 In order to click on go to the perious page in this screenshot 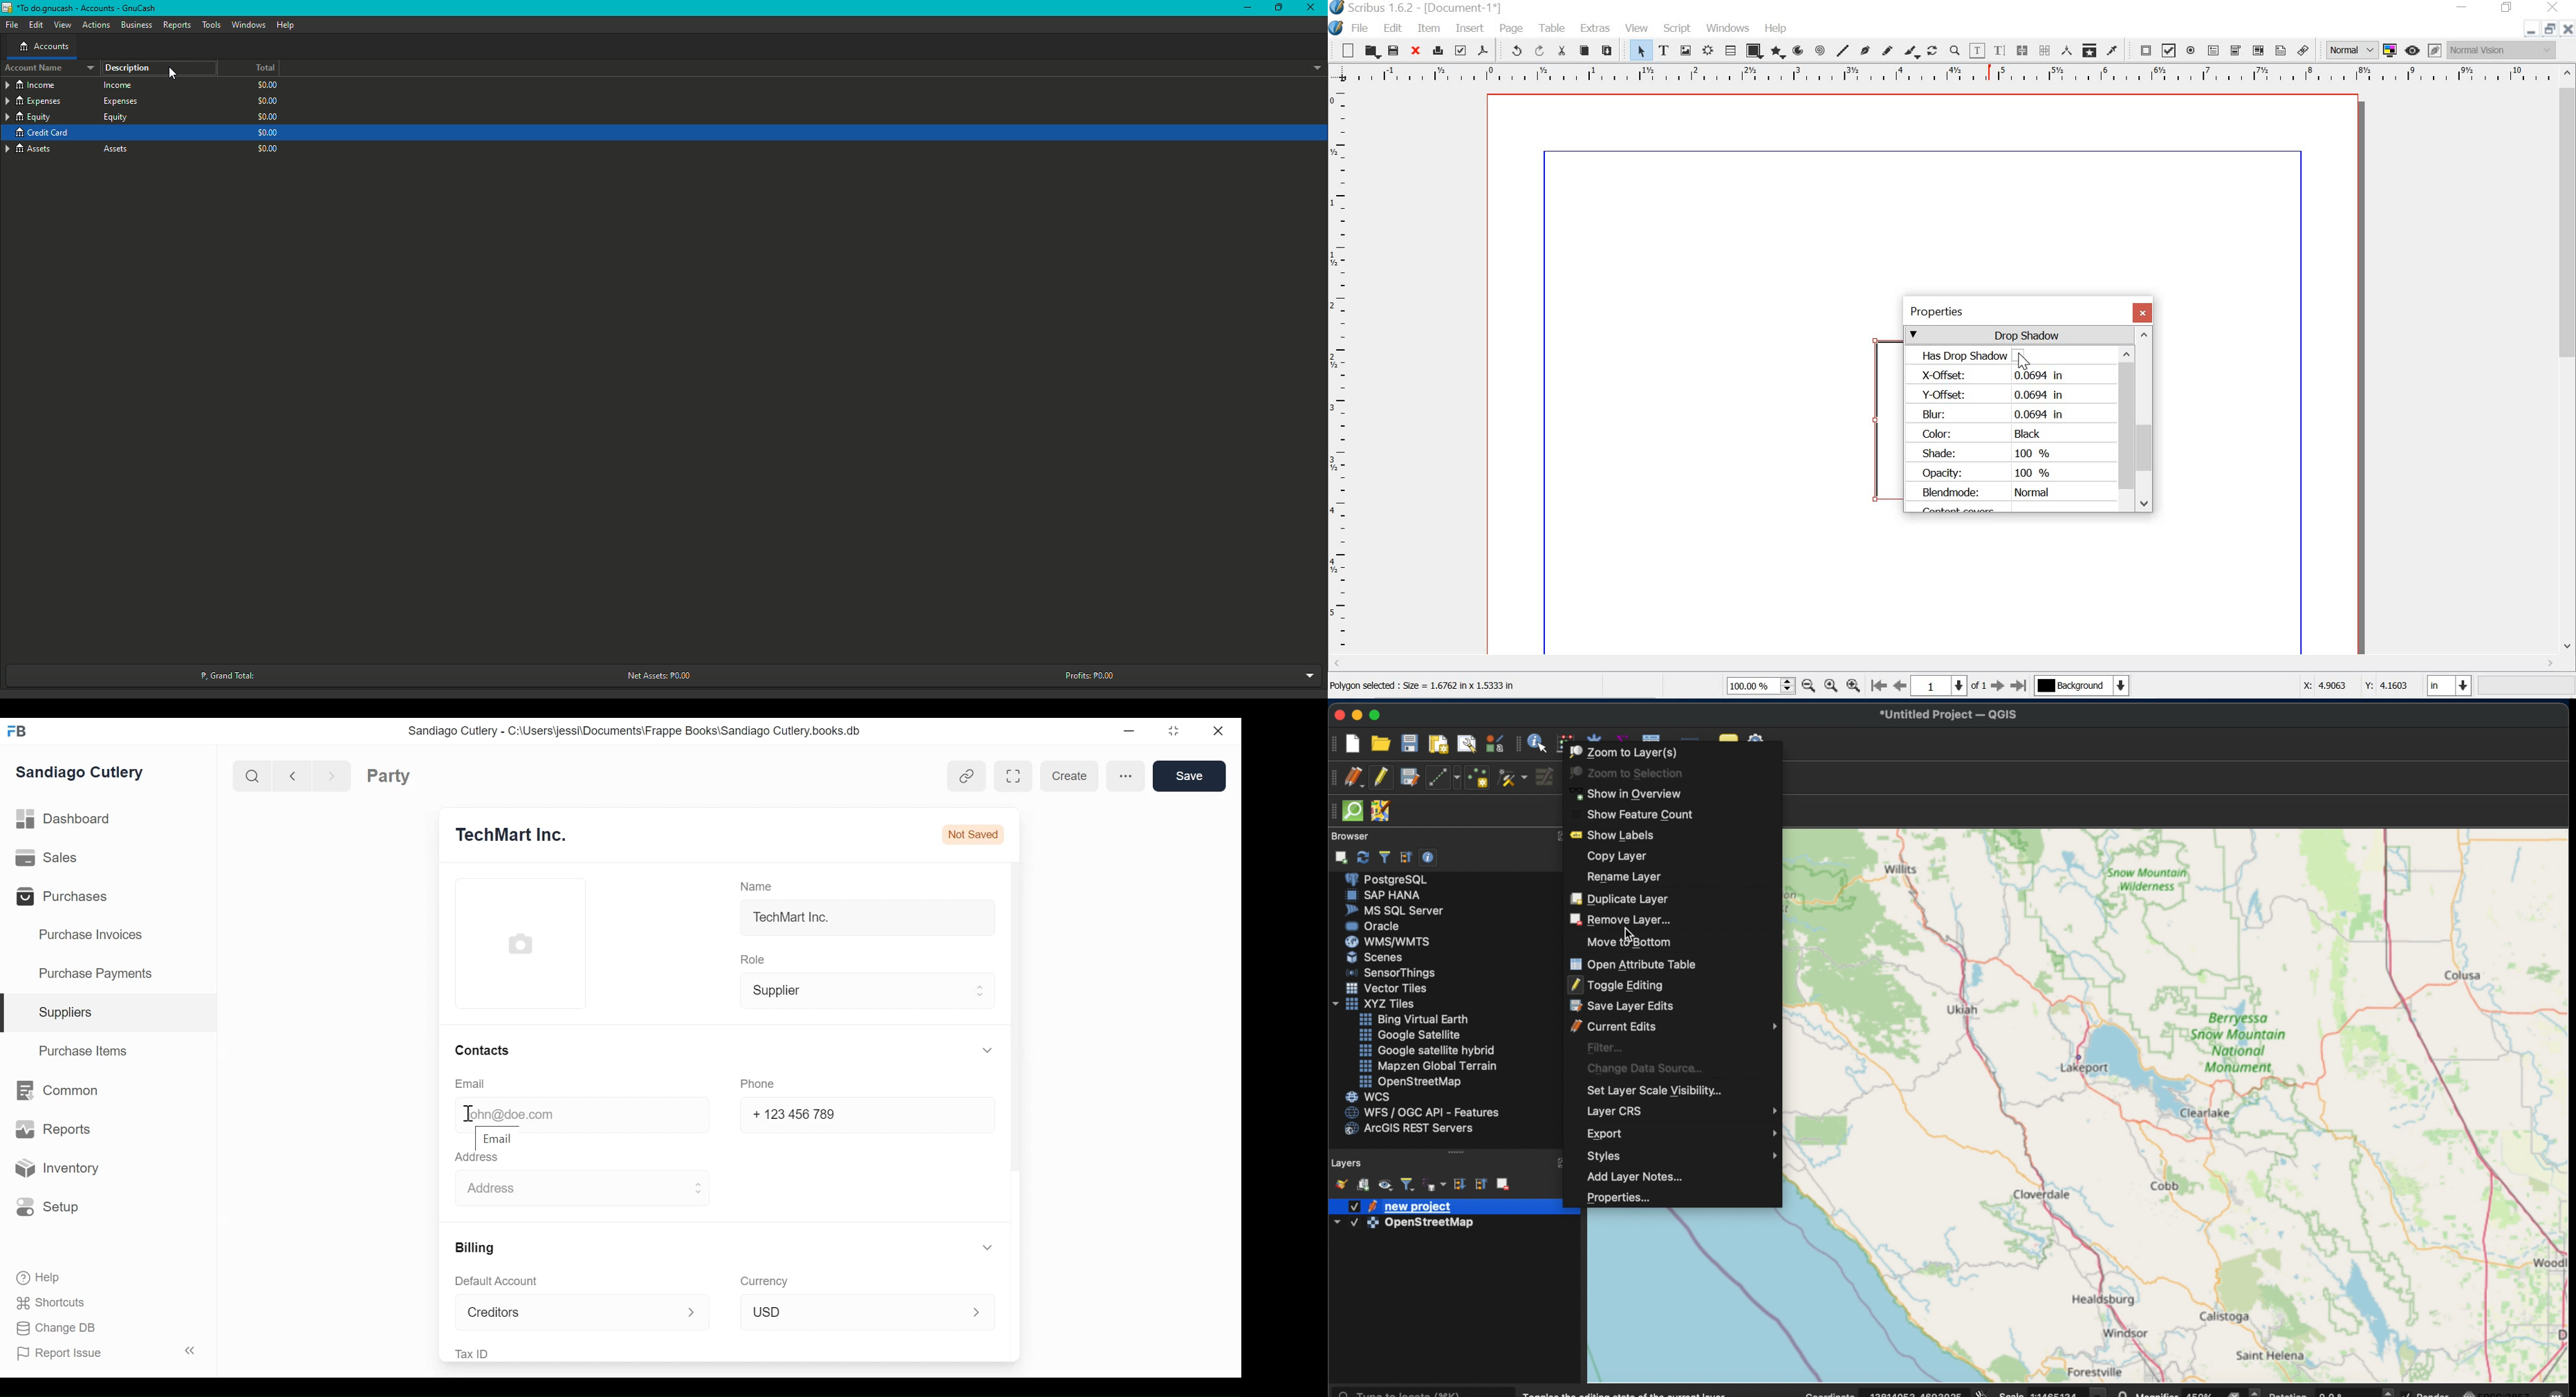, I will do `click(1902, 687)`.